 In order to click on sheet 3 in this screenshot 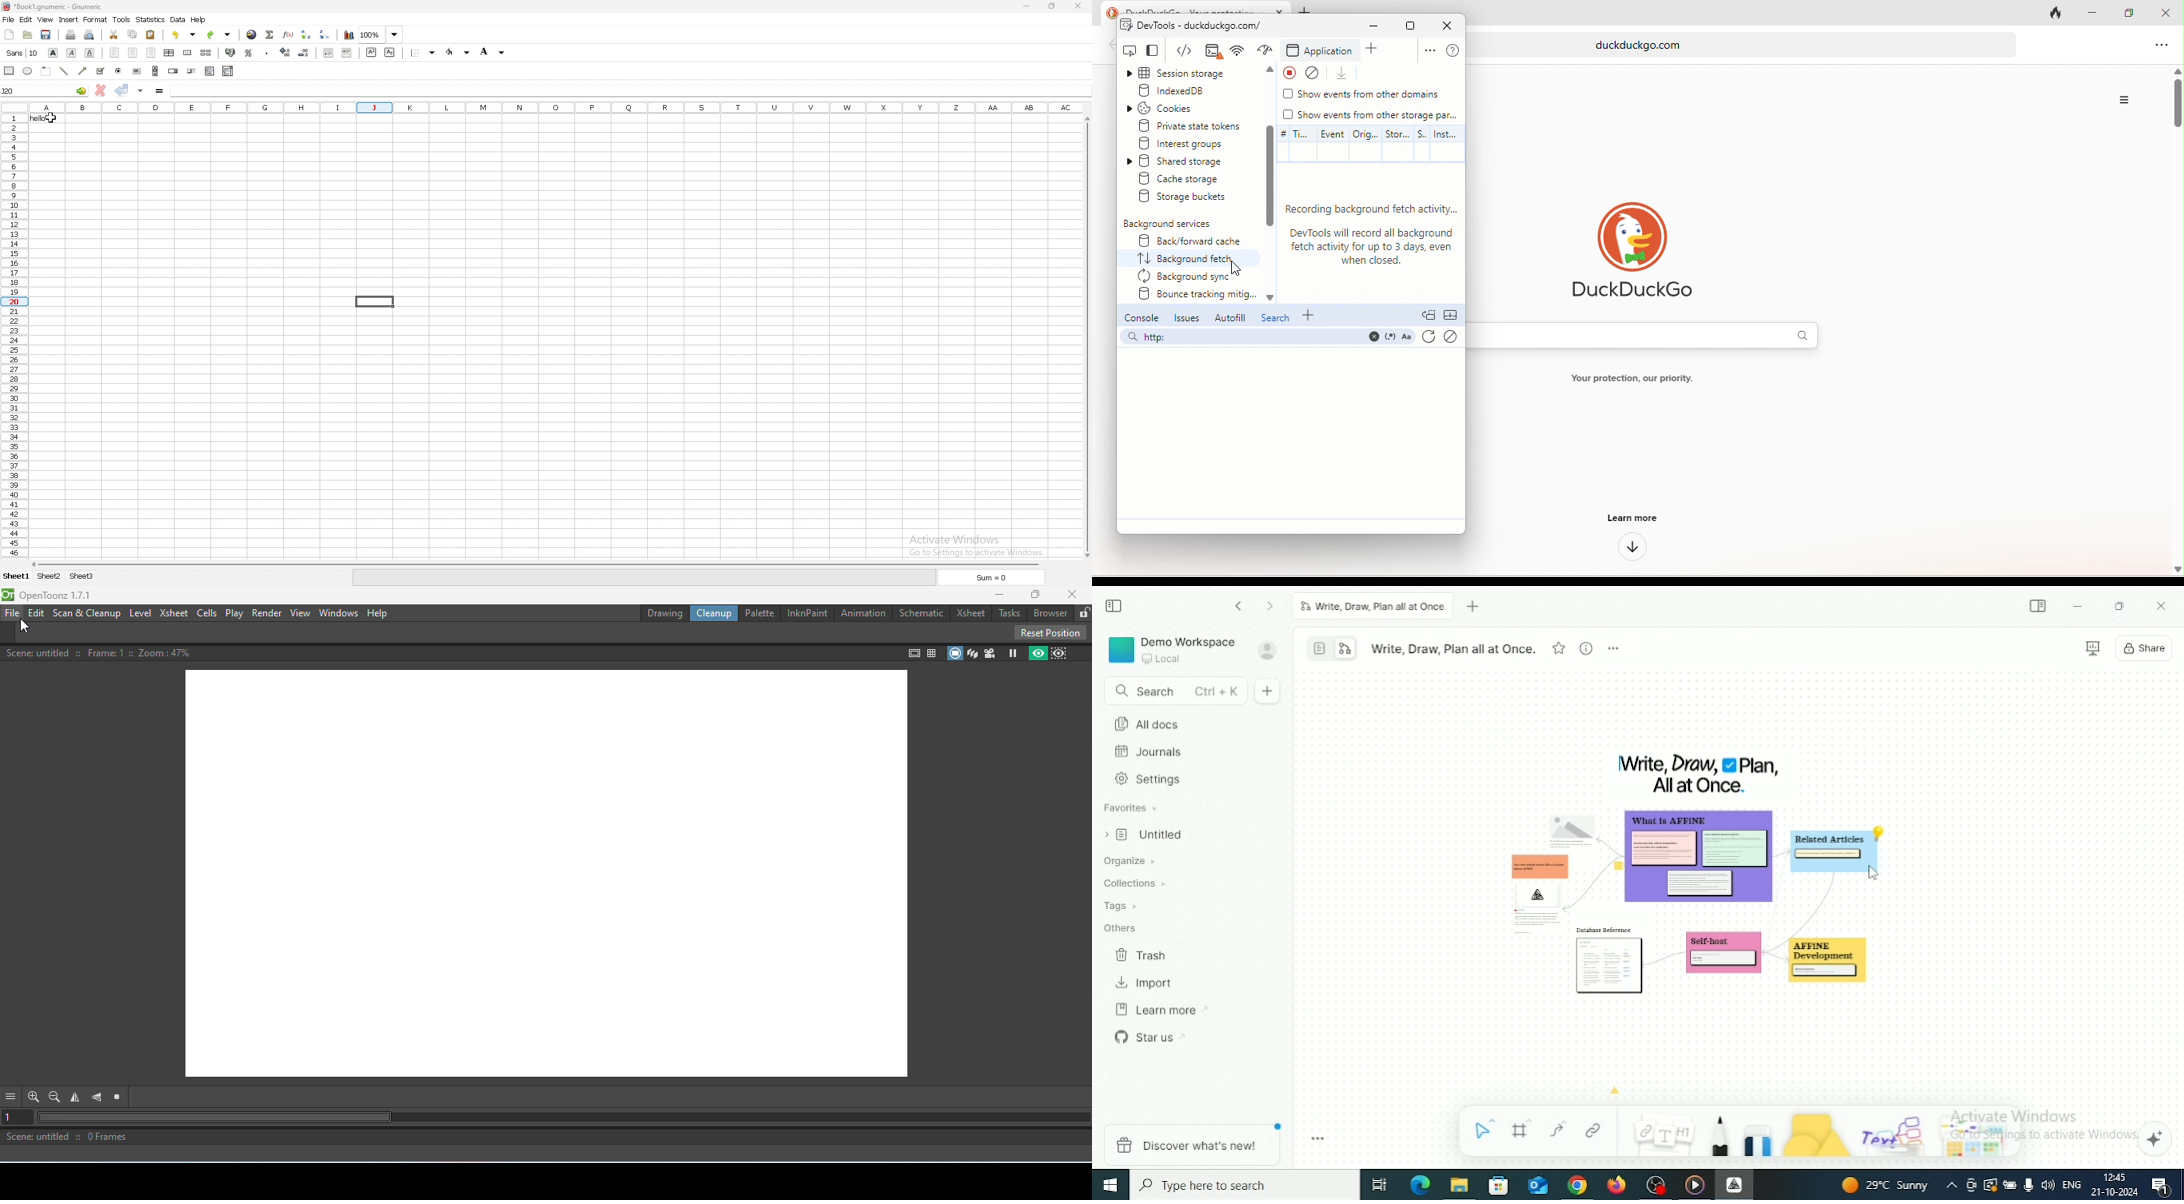, I will do `click(82, 578)`.